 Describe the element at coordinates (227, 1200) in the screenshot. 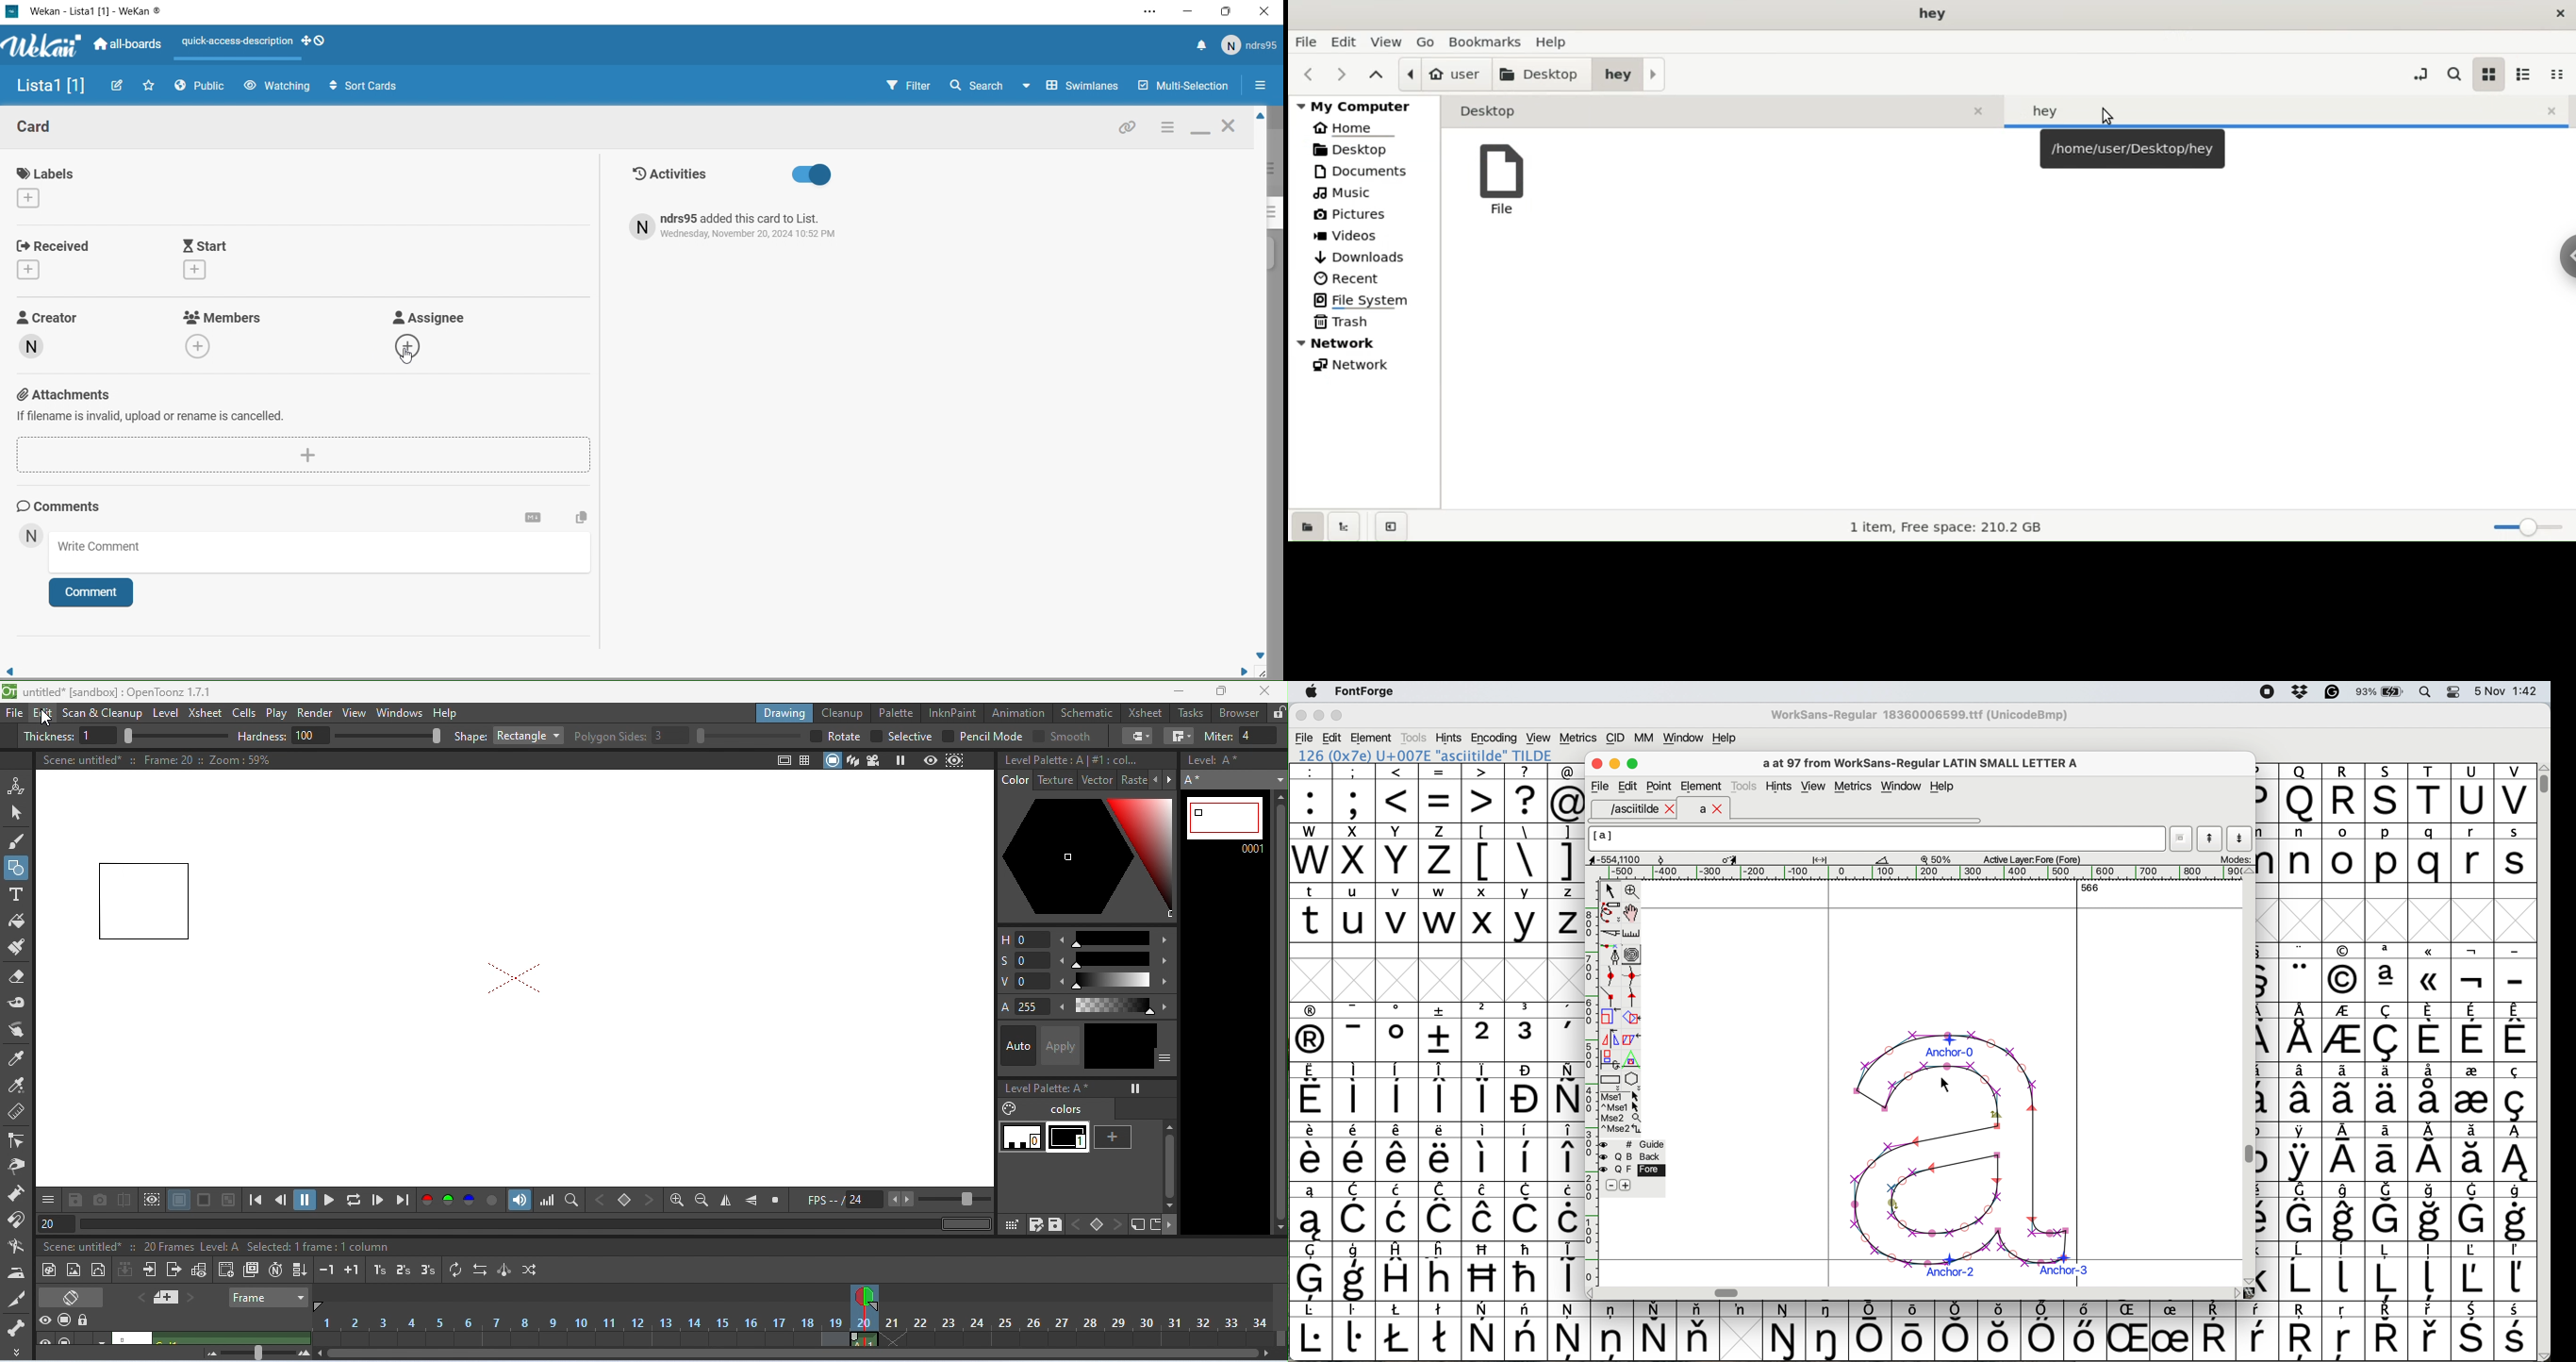

I see `checkered background` at that location.